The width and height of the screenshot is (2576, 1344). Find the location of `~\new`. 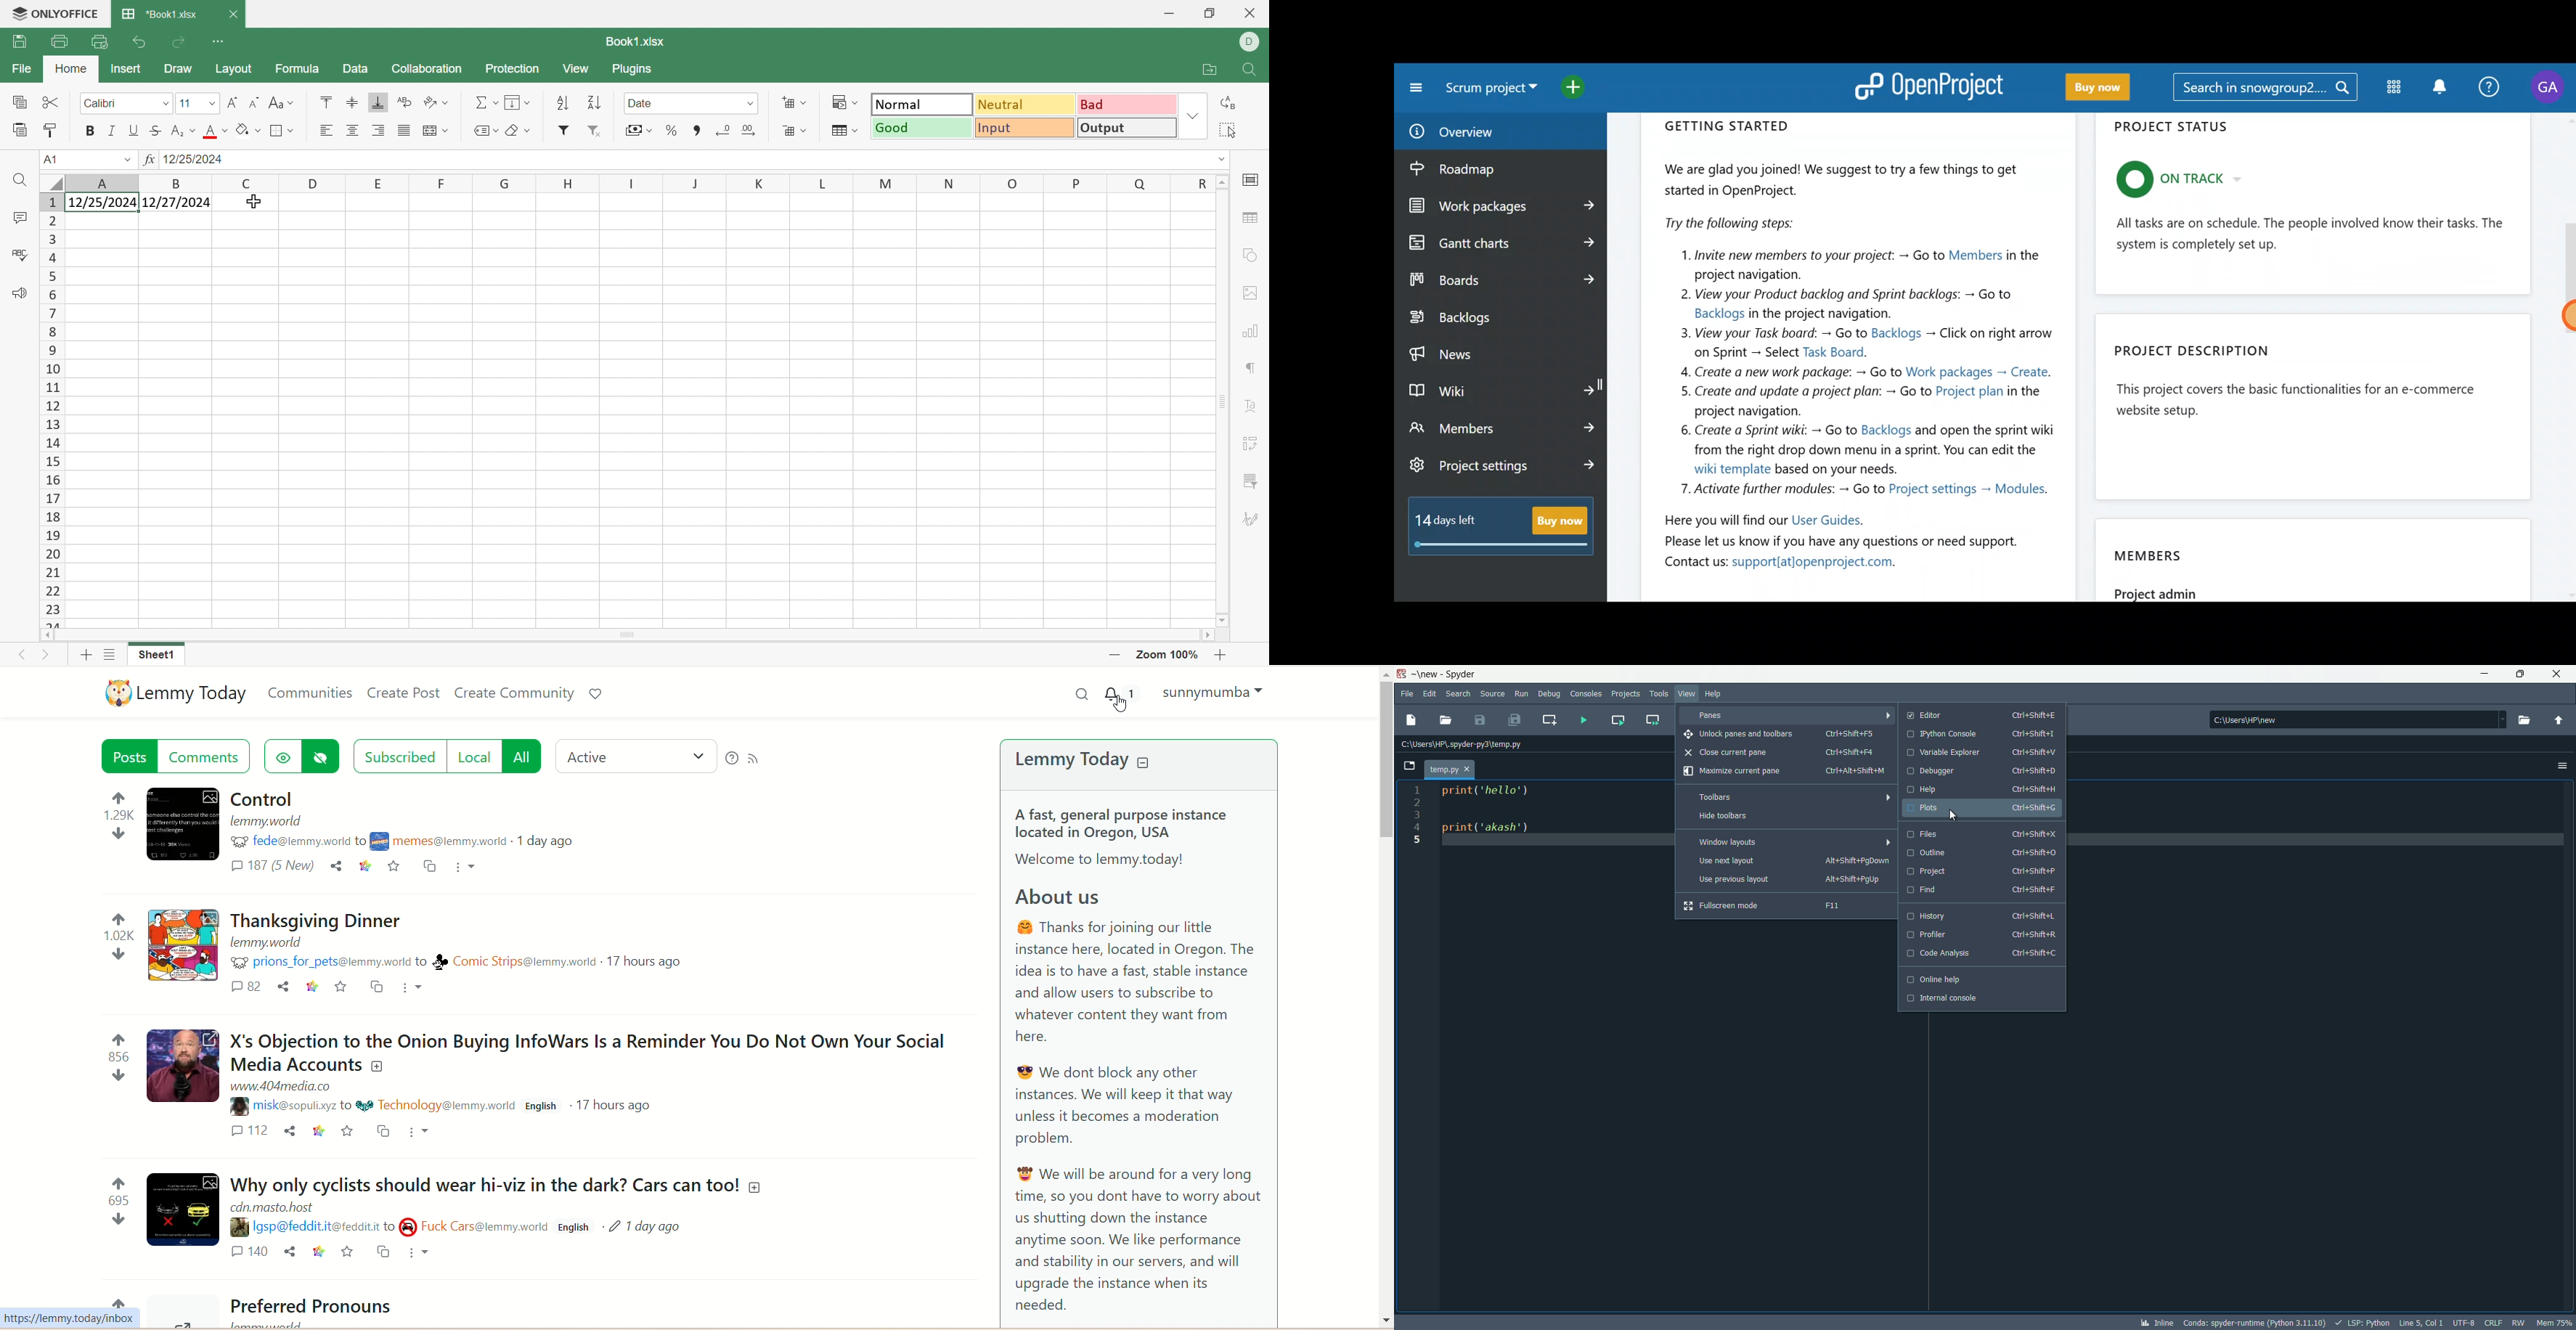

~\new is located at coordinates (1428, 675).